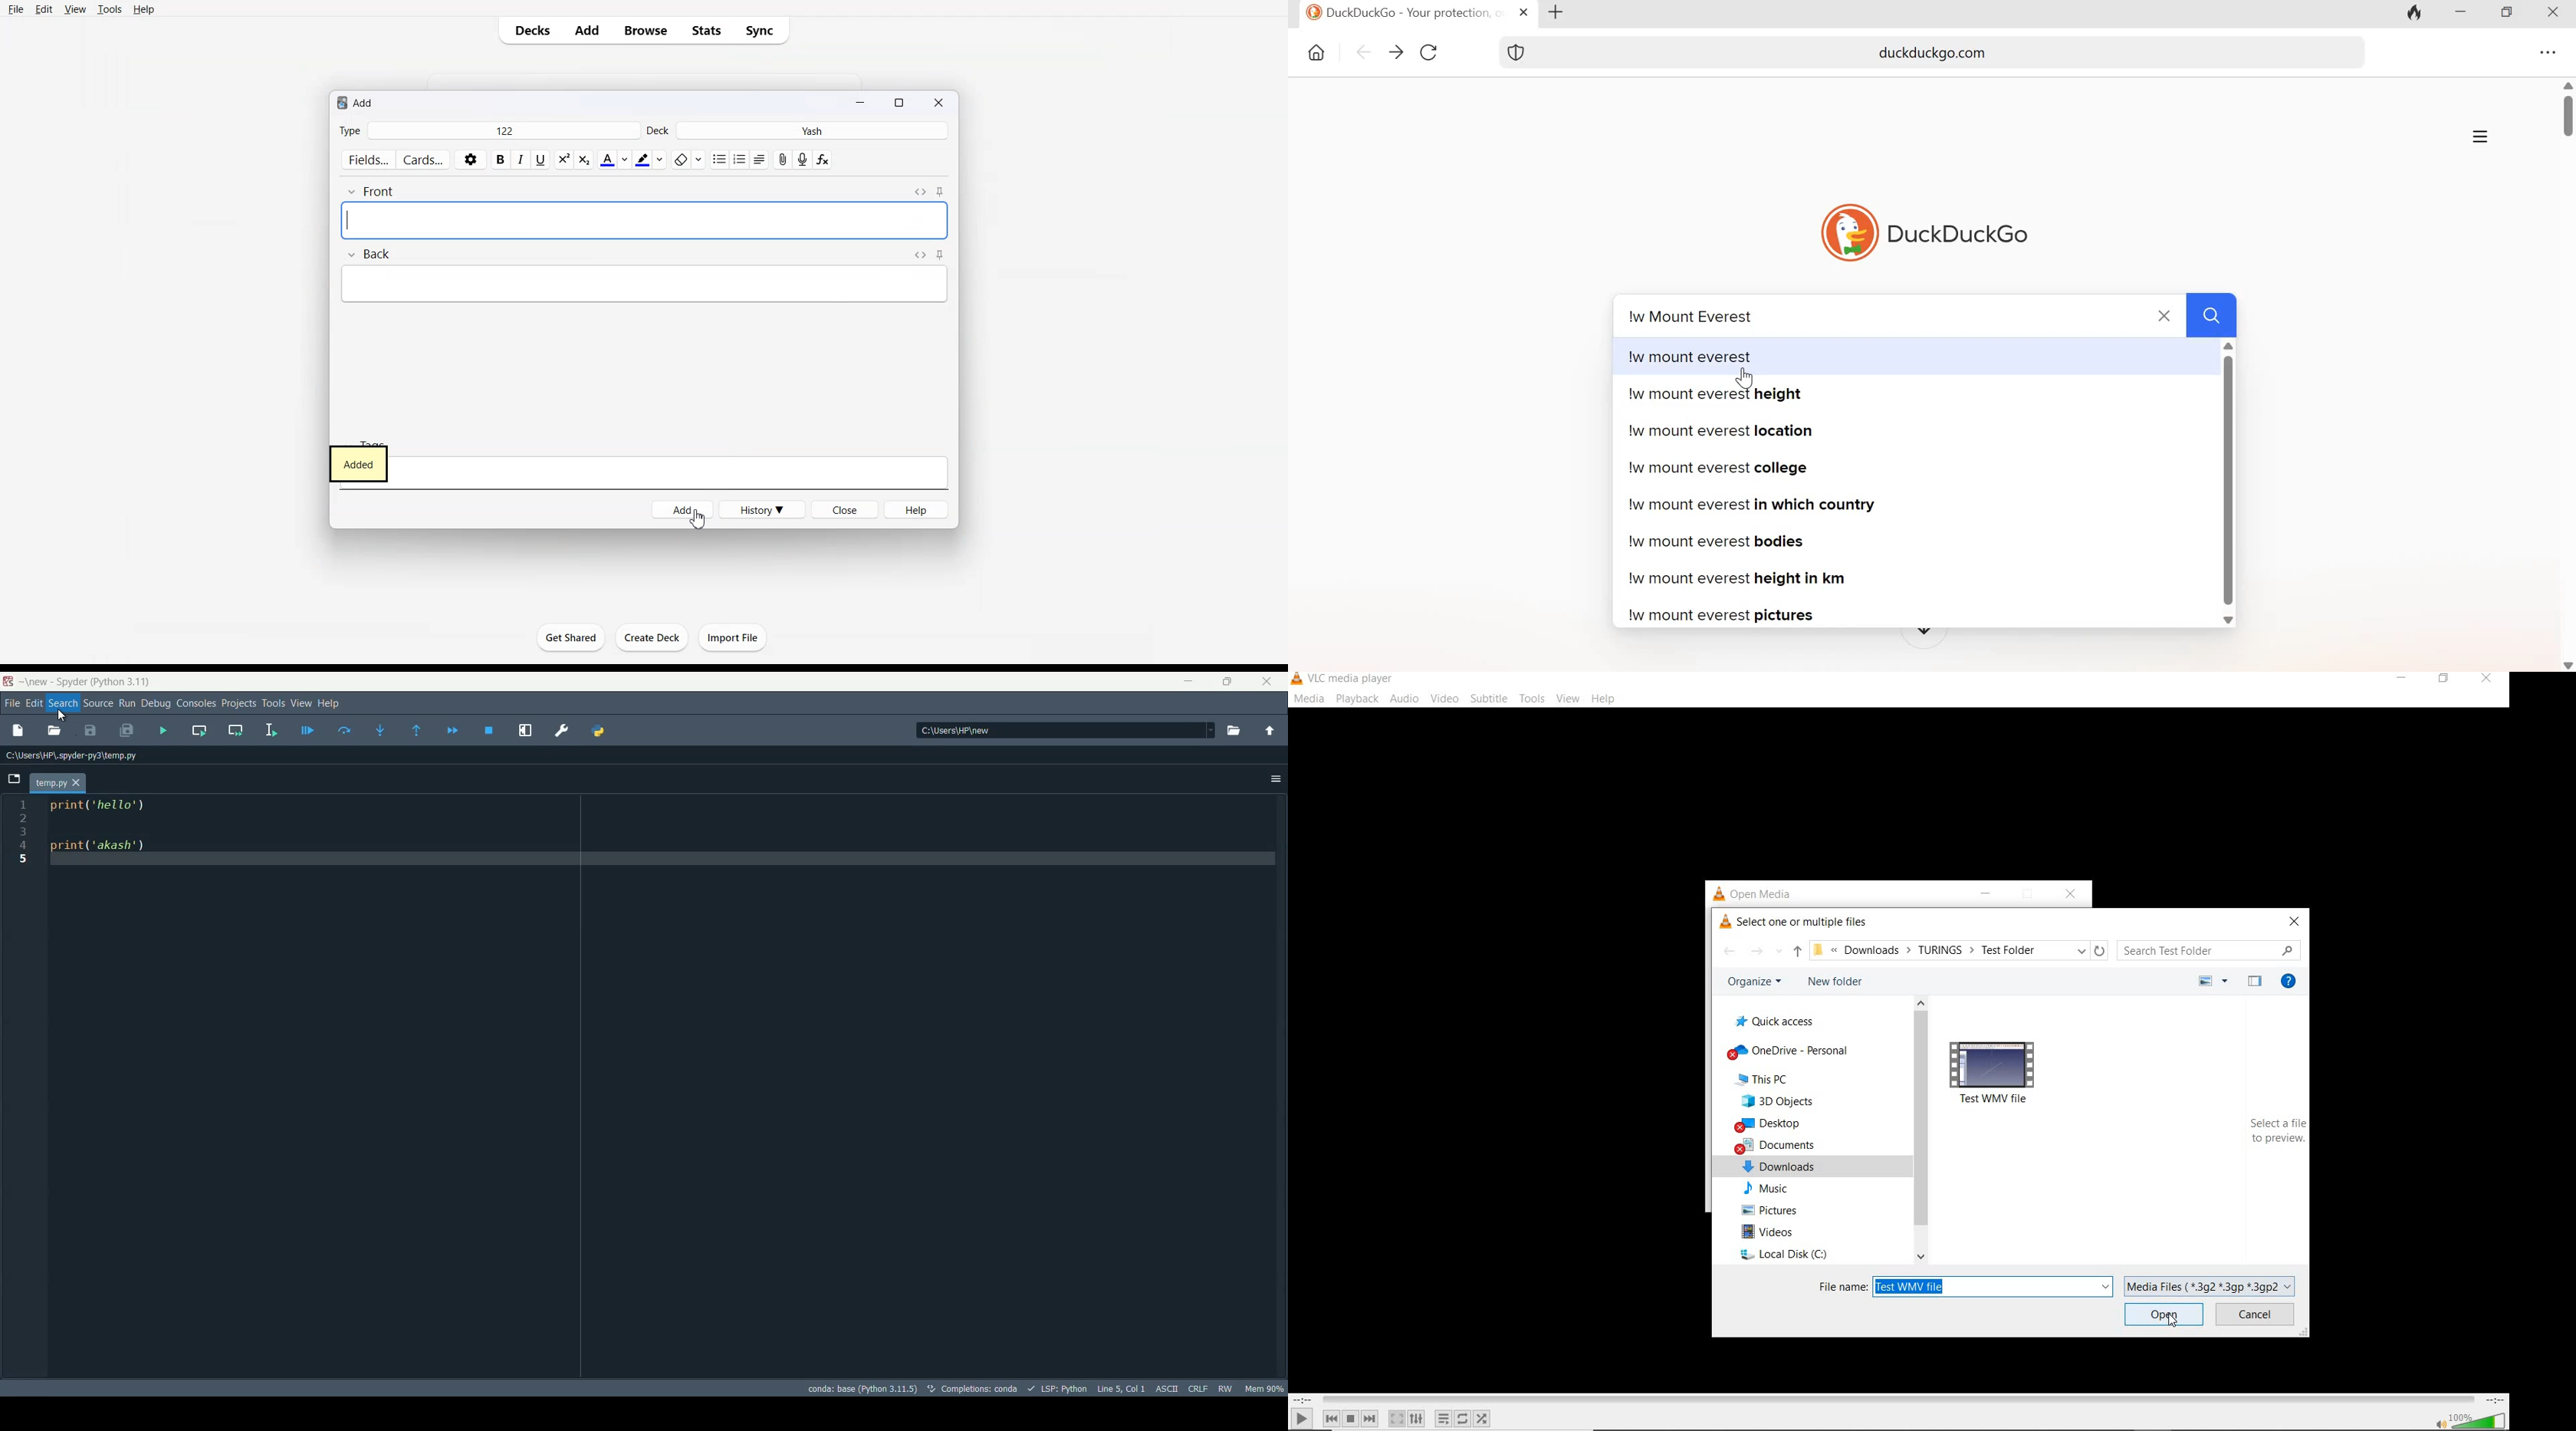  I want to click on new folder, so click(1837, 984).